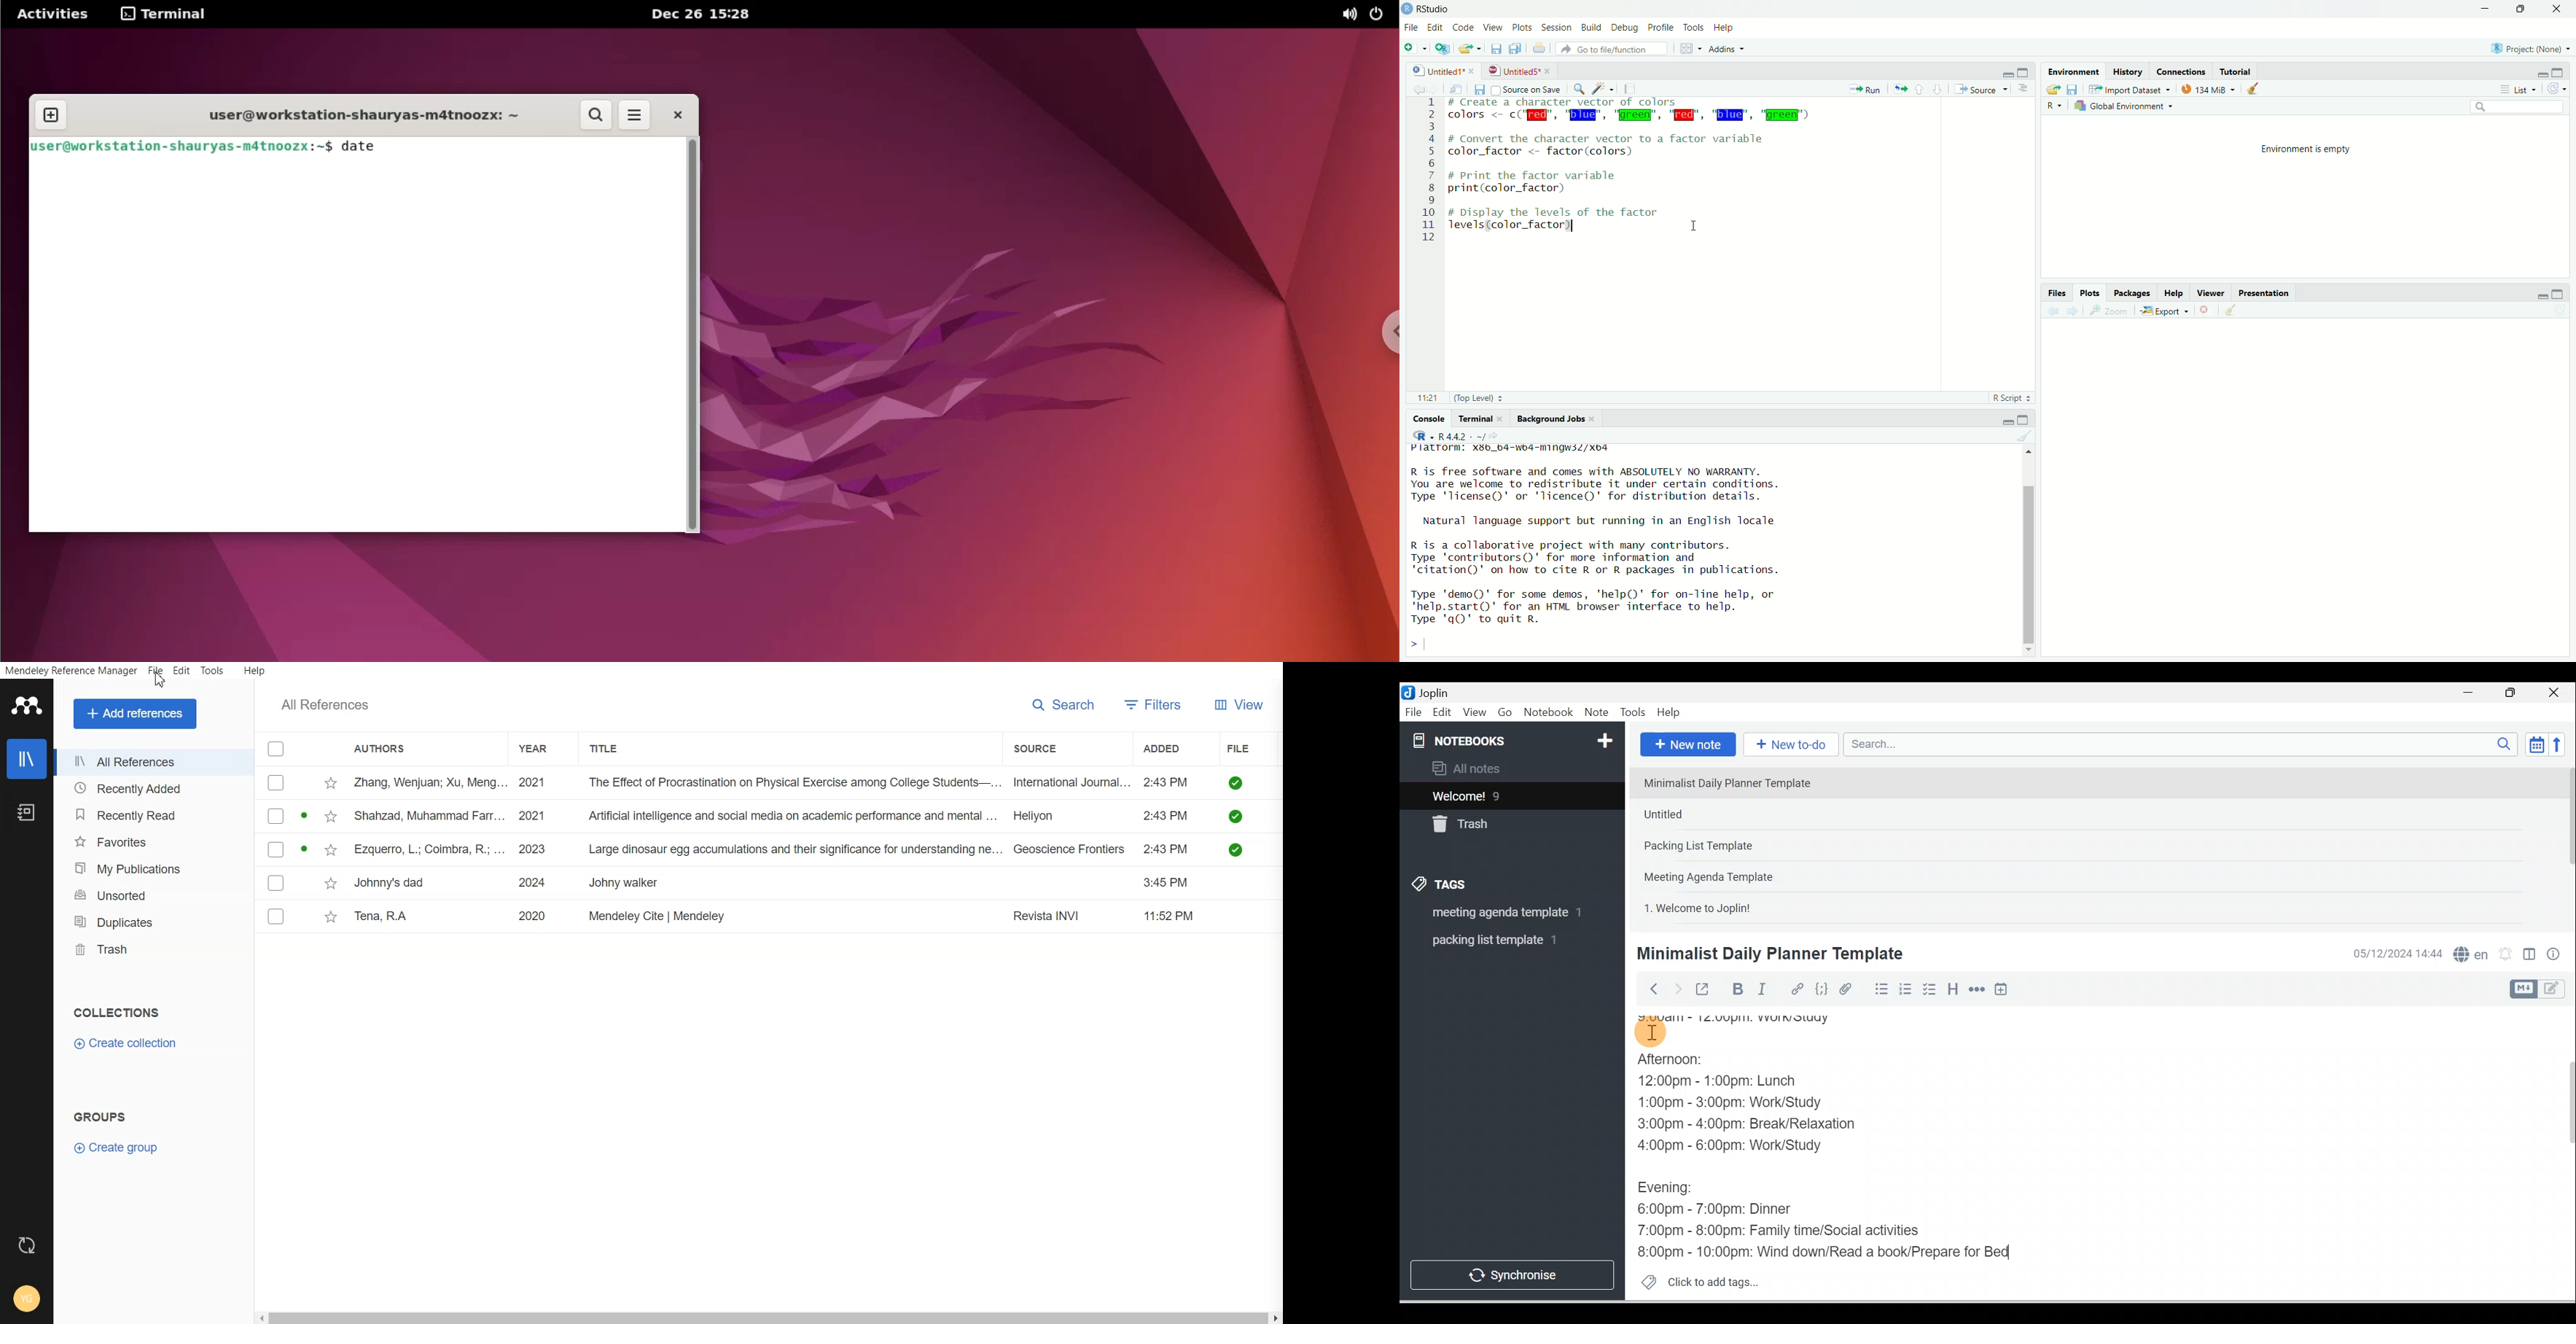  What do you see at coordinates (1548, 713) in the screenshot?
I see `Notebook` at bounding box center [1548, 713].